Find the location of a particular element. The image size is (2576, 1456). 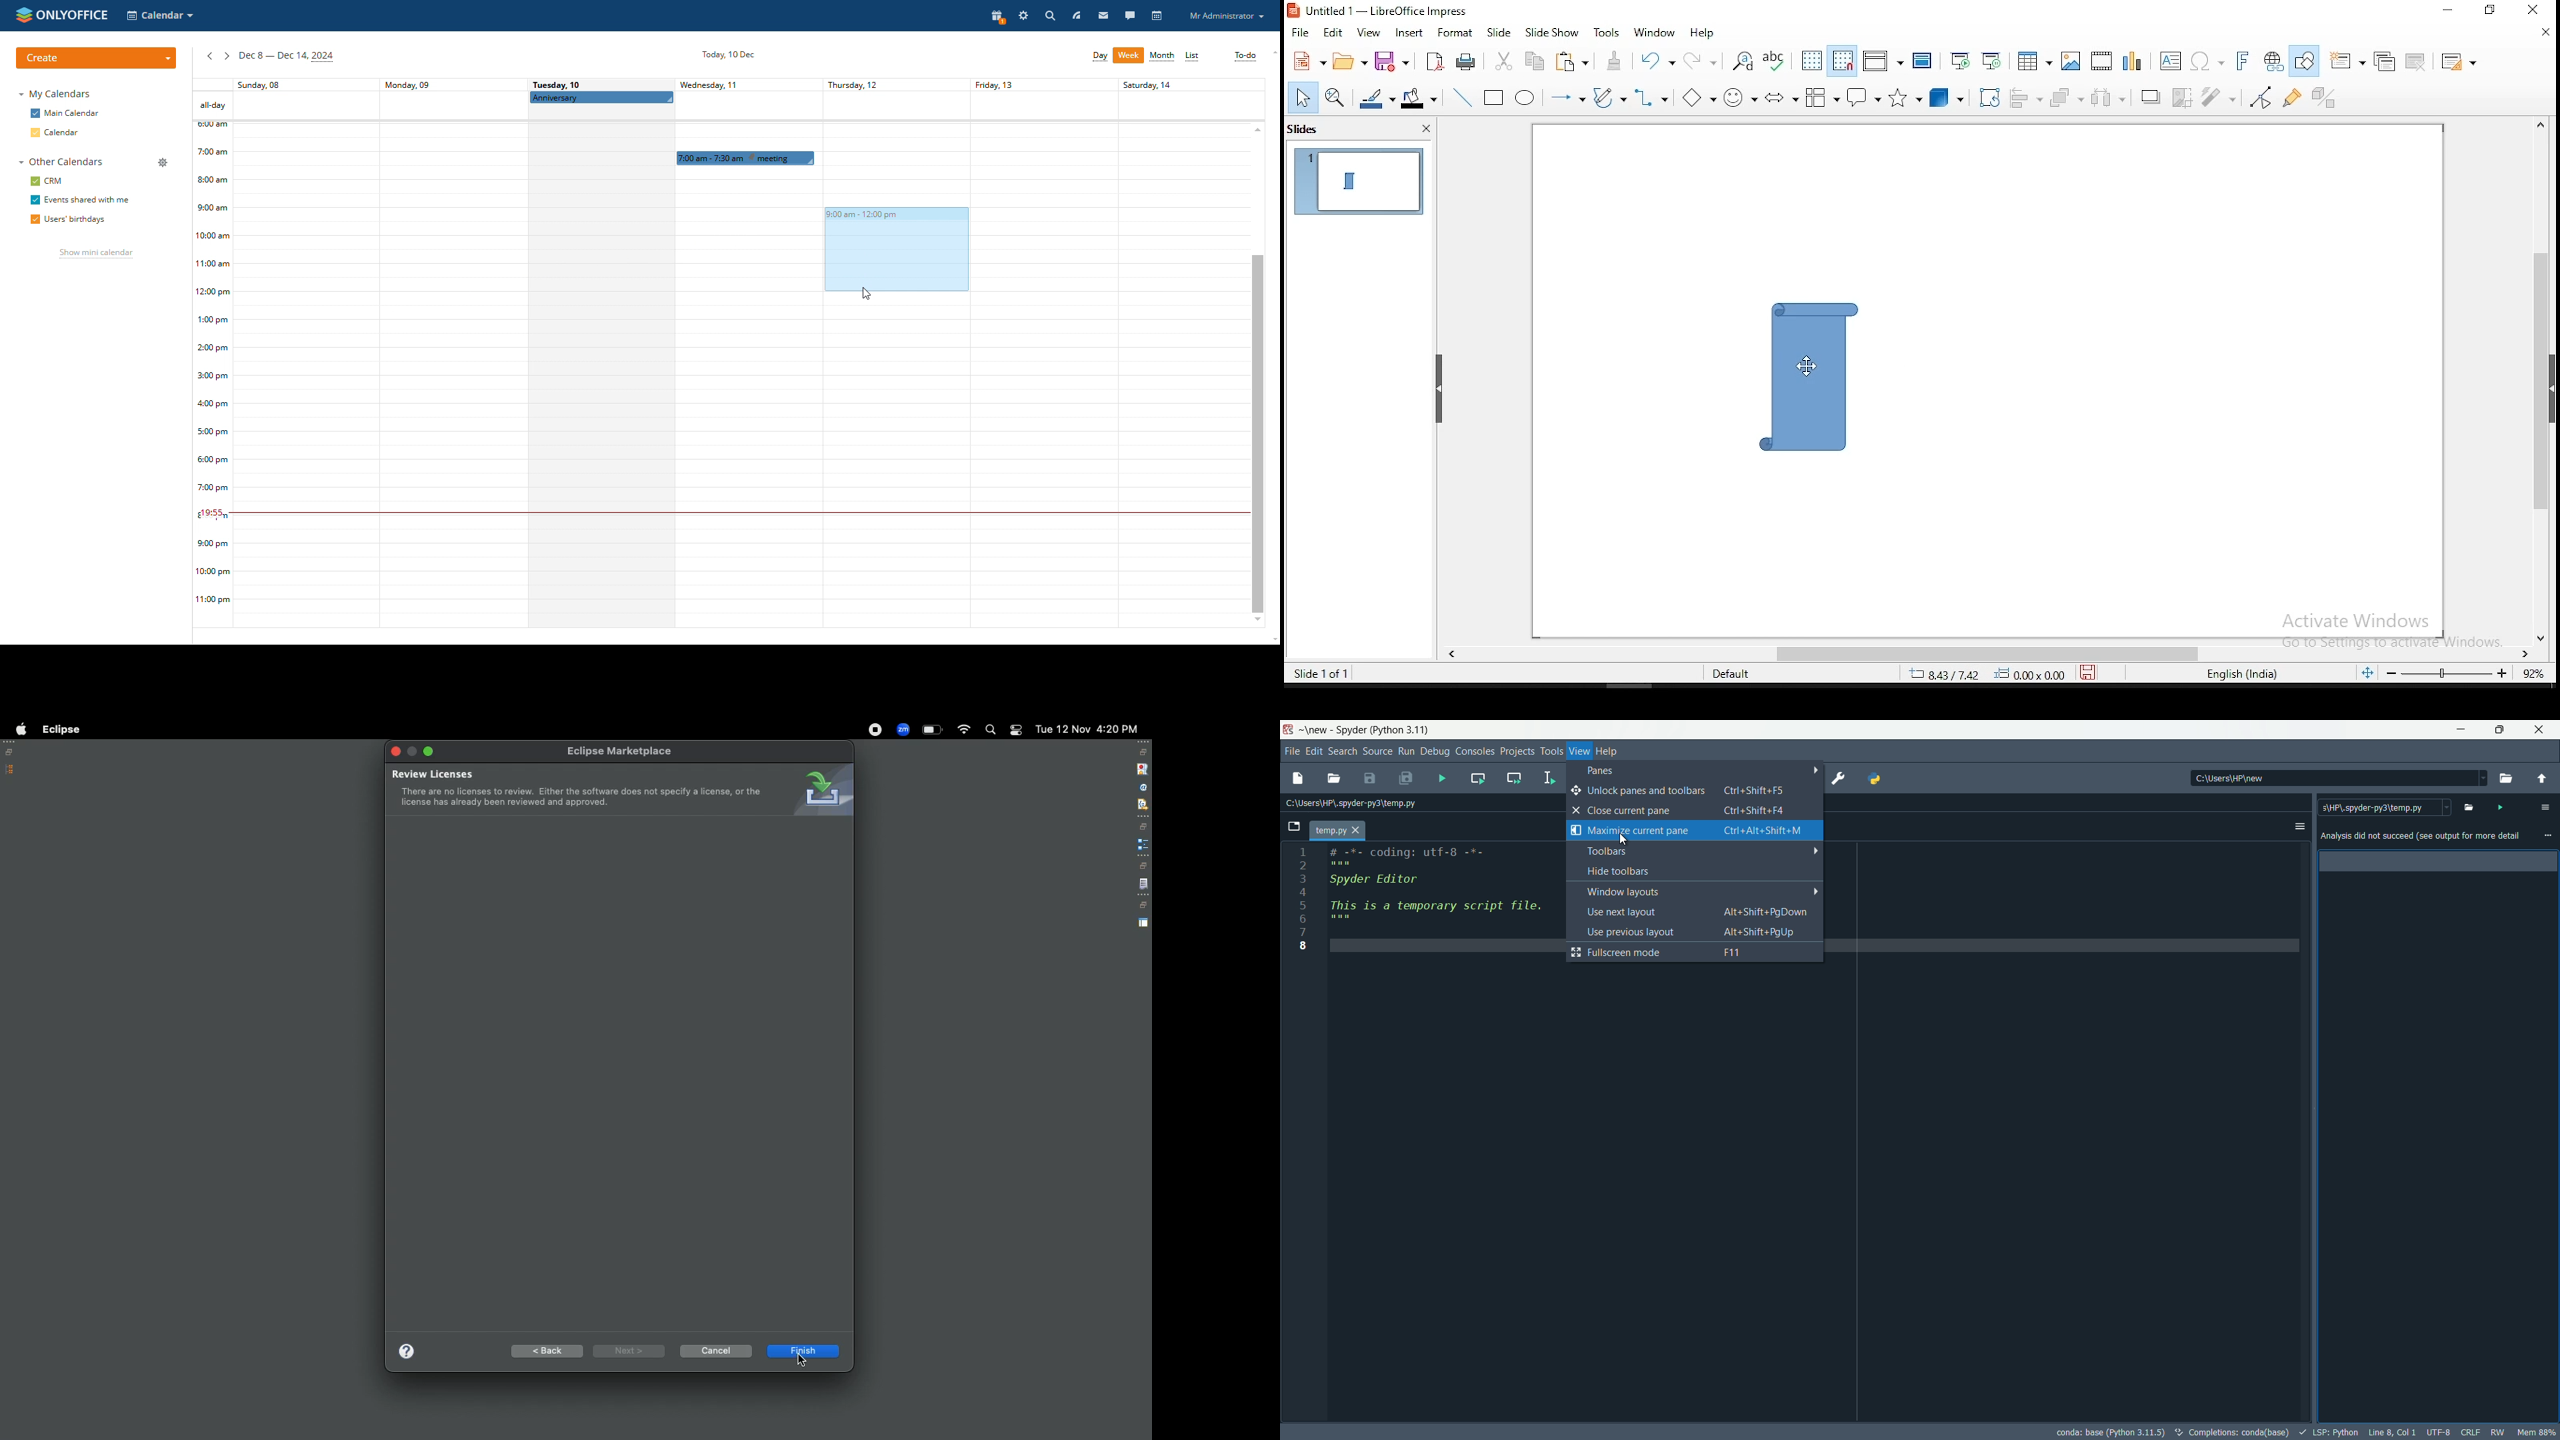

distribute is located at coordinates (2107, 99).